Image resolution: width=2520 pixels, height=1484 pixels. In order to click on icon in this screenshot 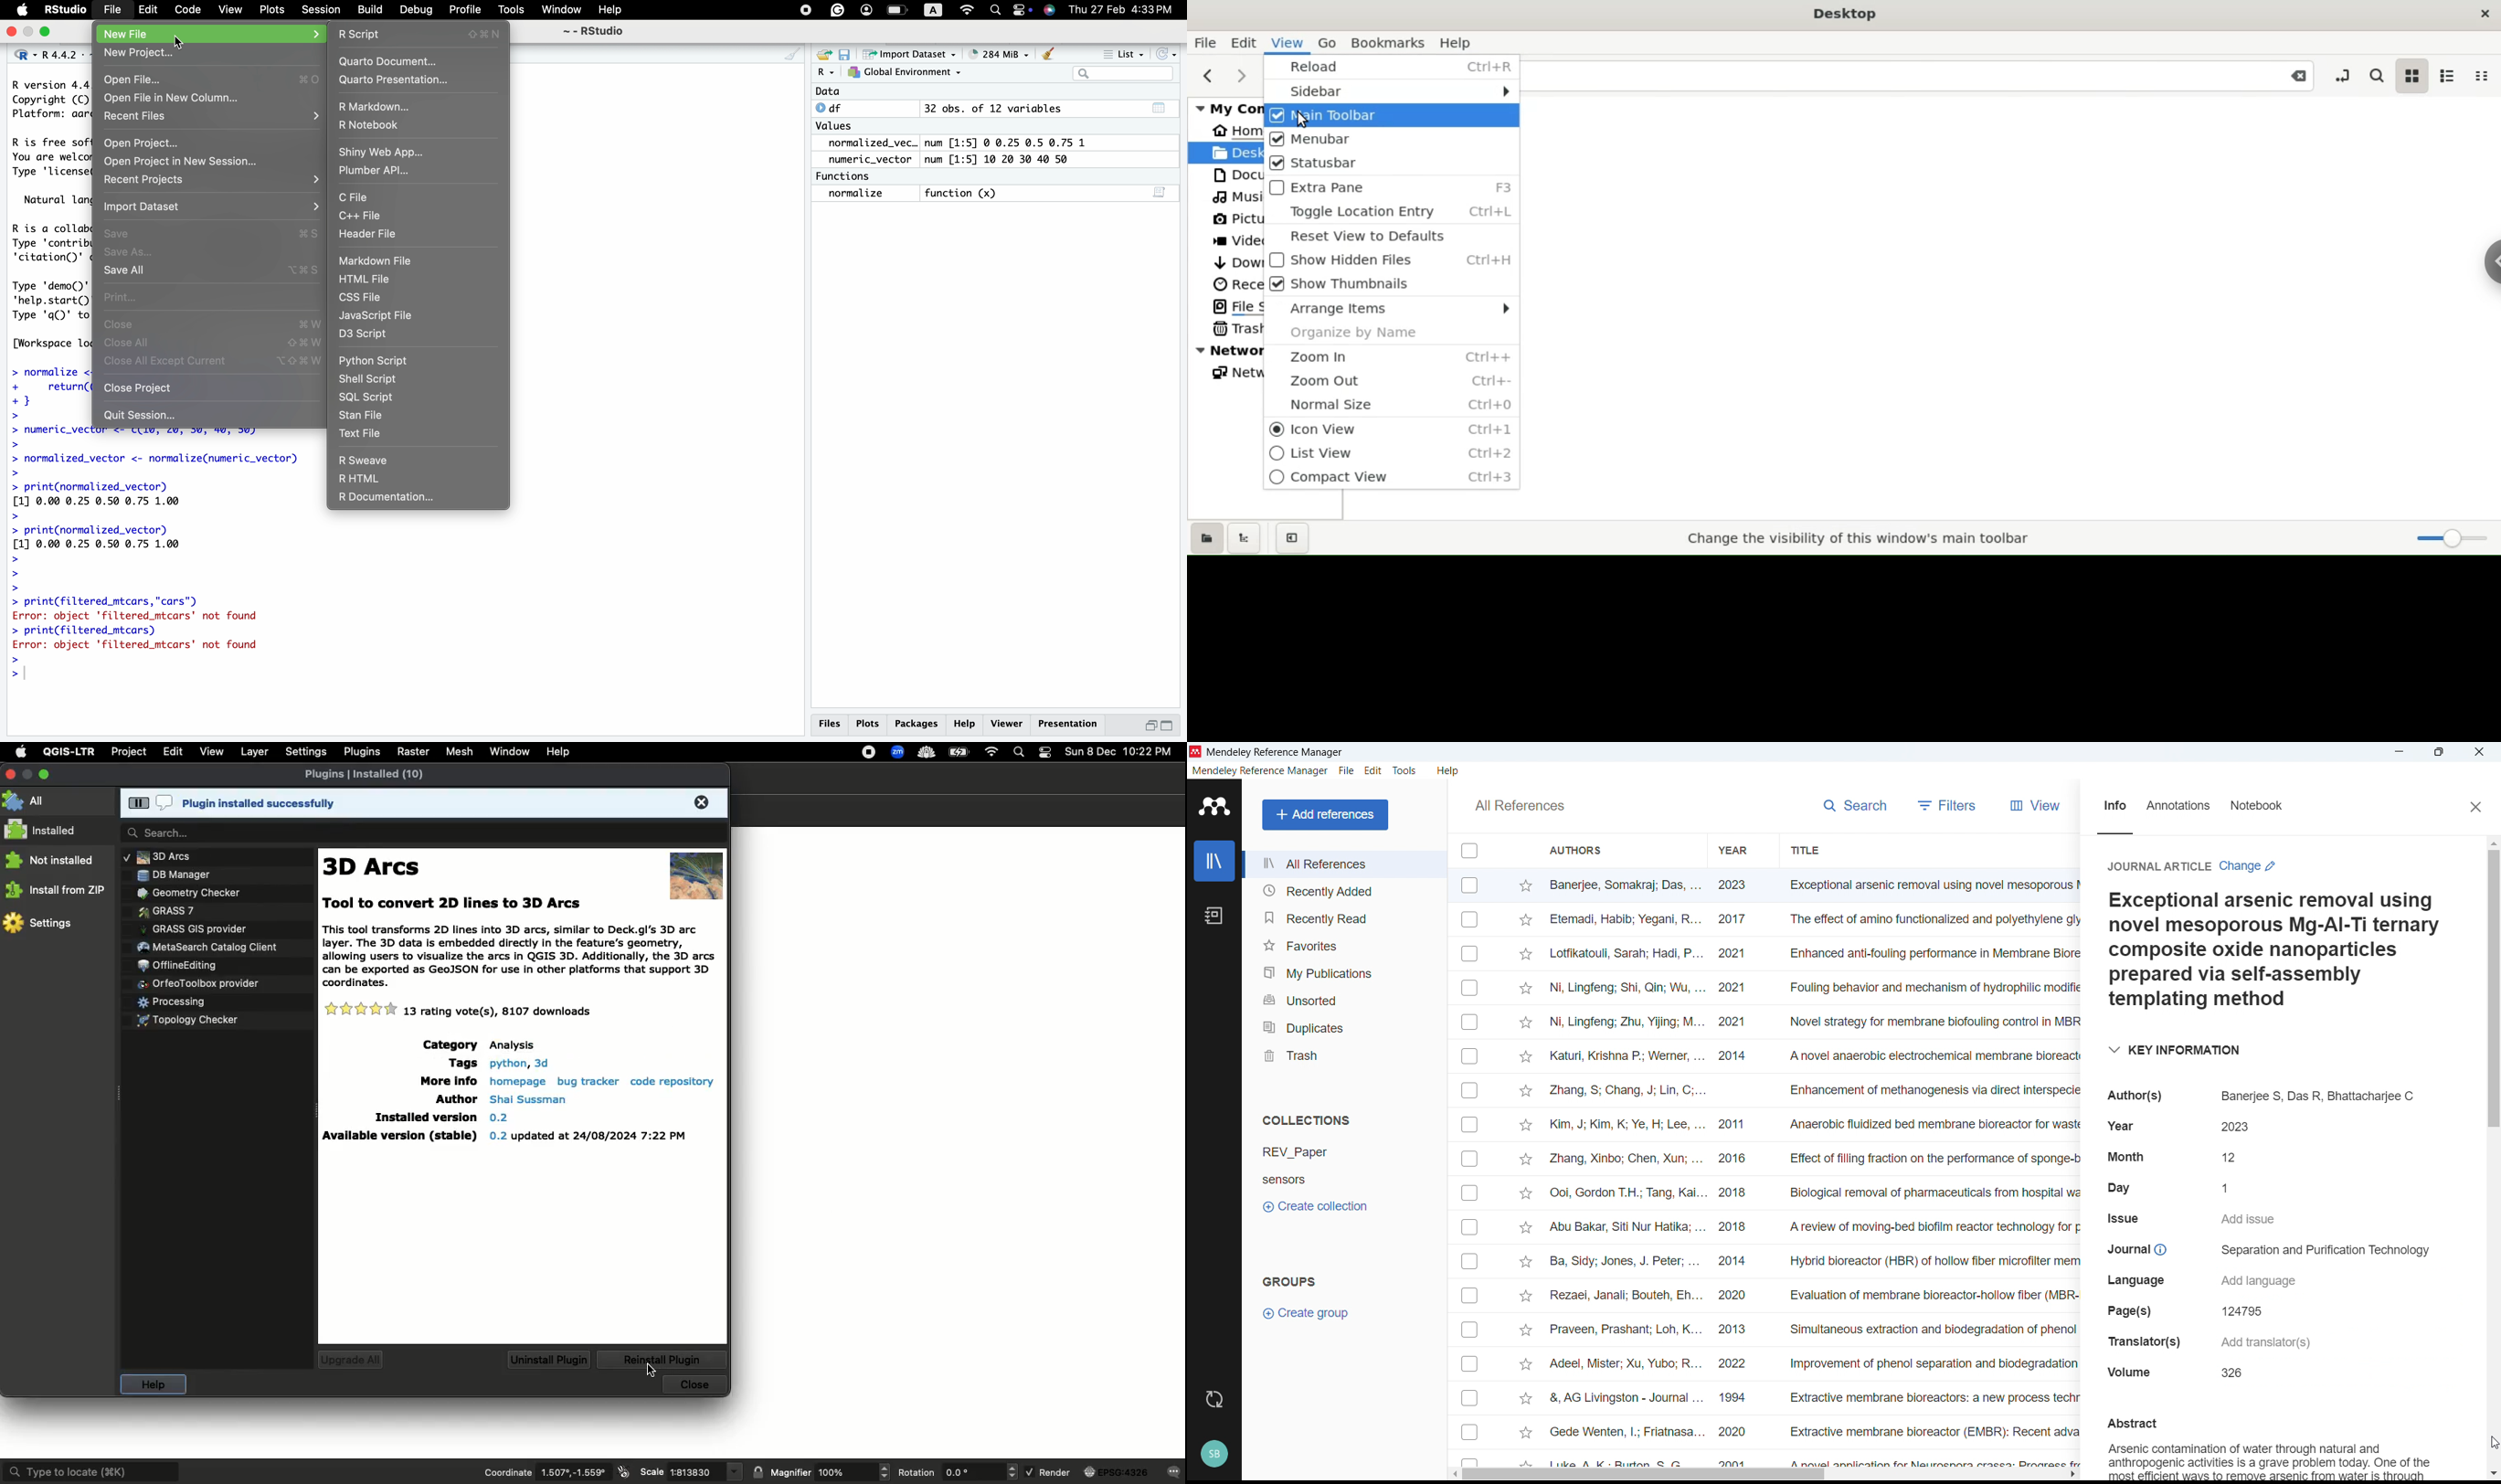, I will do `click(625, 1472)`.